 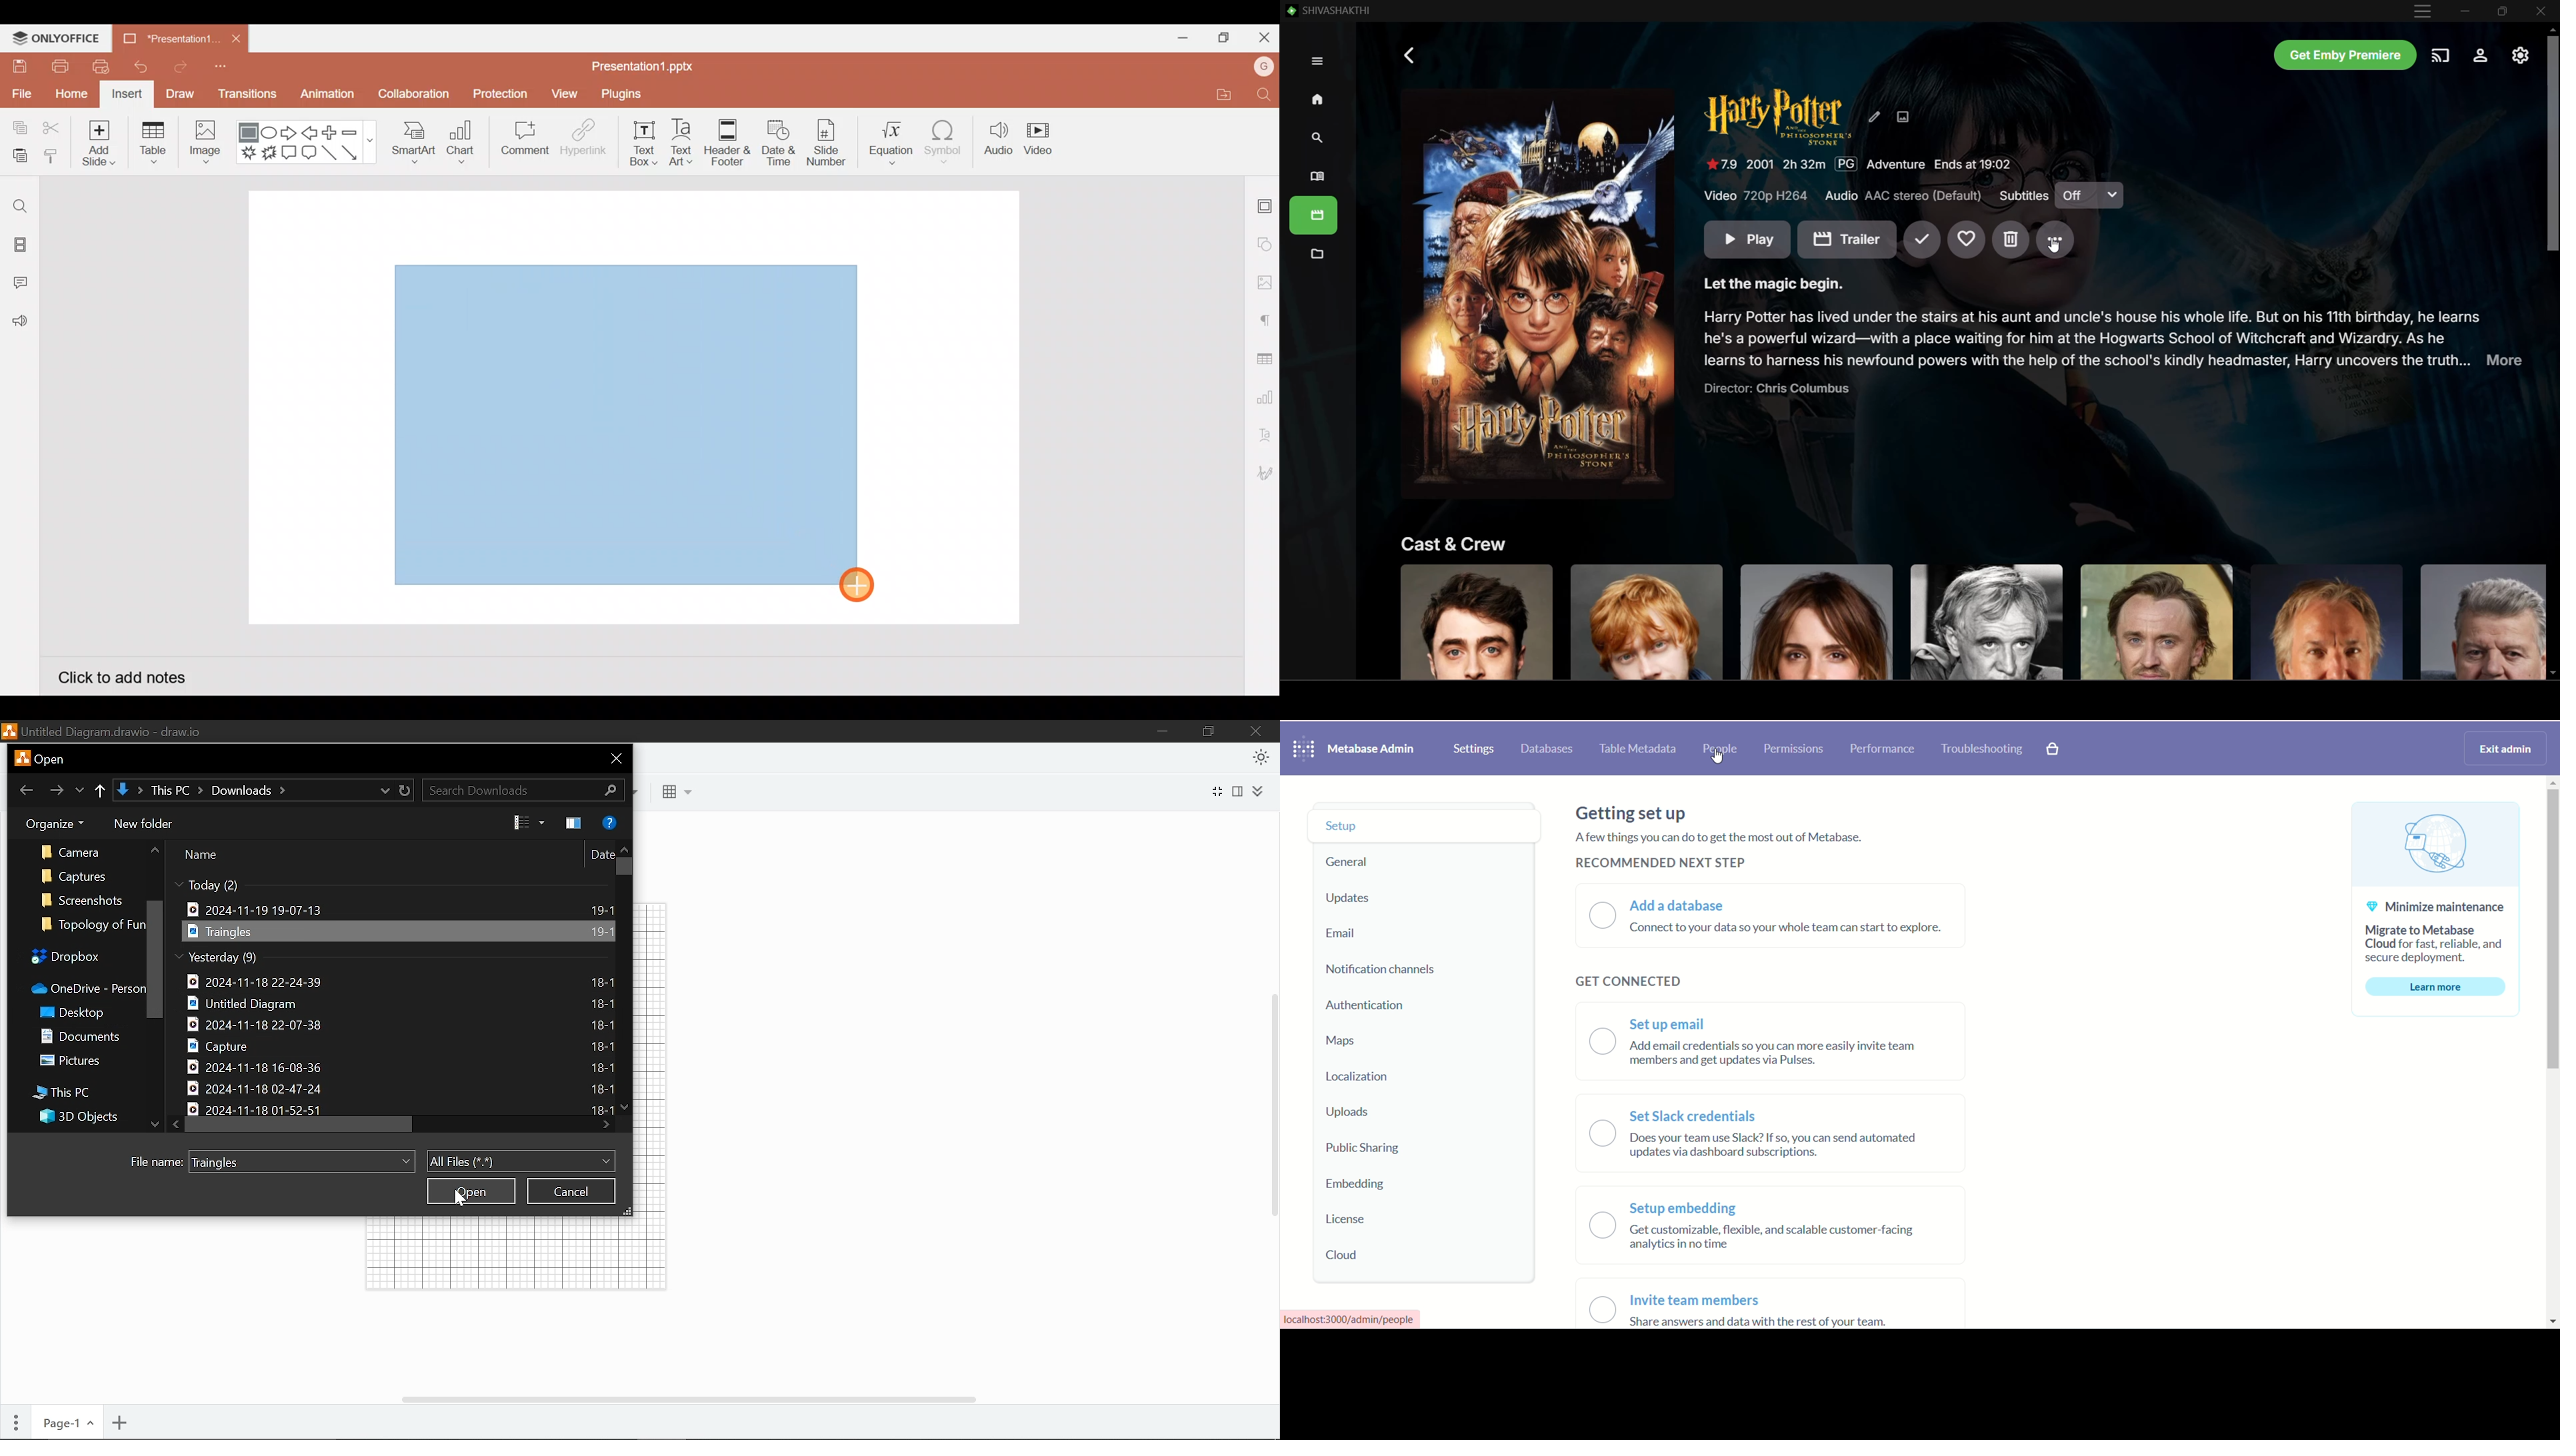 What do you see at coordinates (116, 732) in the screenshot?
I see `Untitled Diagram.drawio - draw.io` at bounding box center [116, 732].